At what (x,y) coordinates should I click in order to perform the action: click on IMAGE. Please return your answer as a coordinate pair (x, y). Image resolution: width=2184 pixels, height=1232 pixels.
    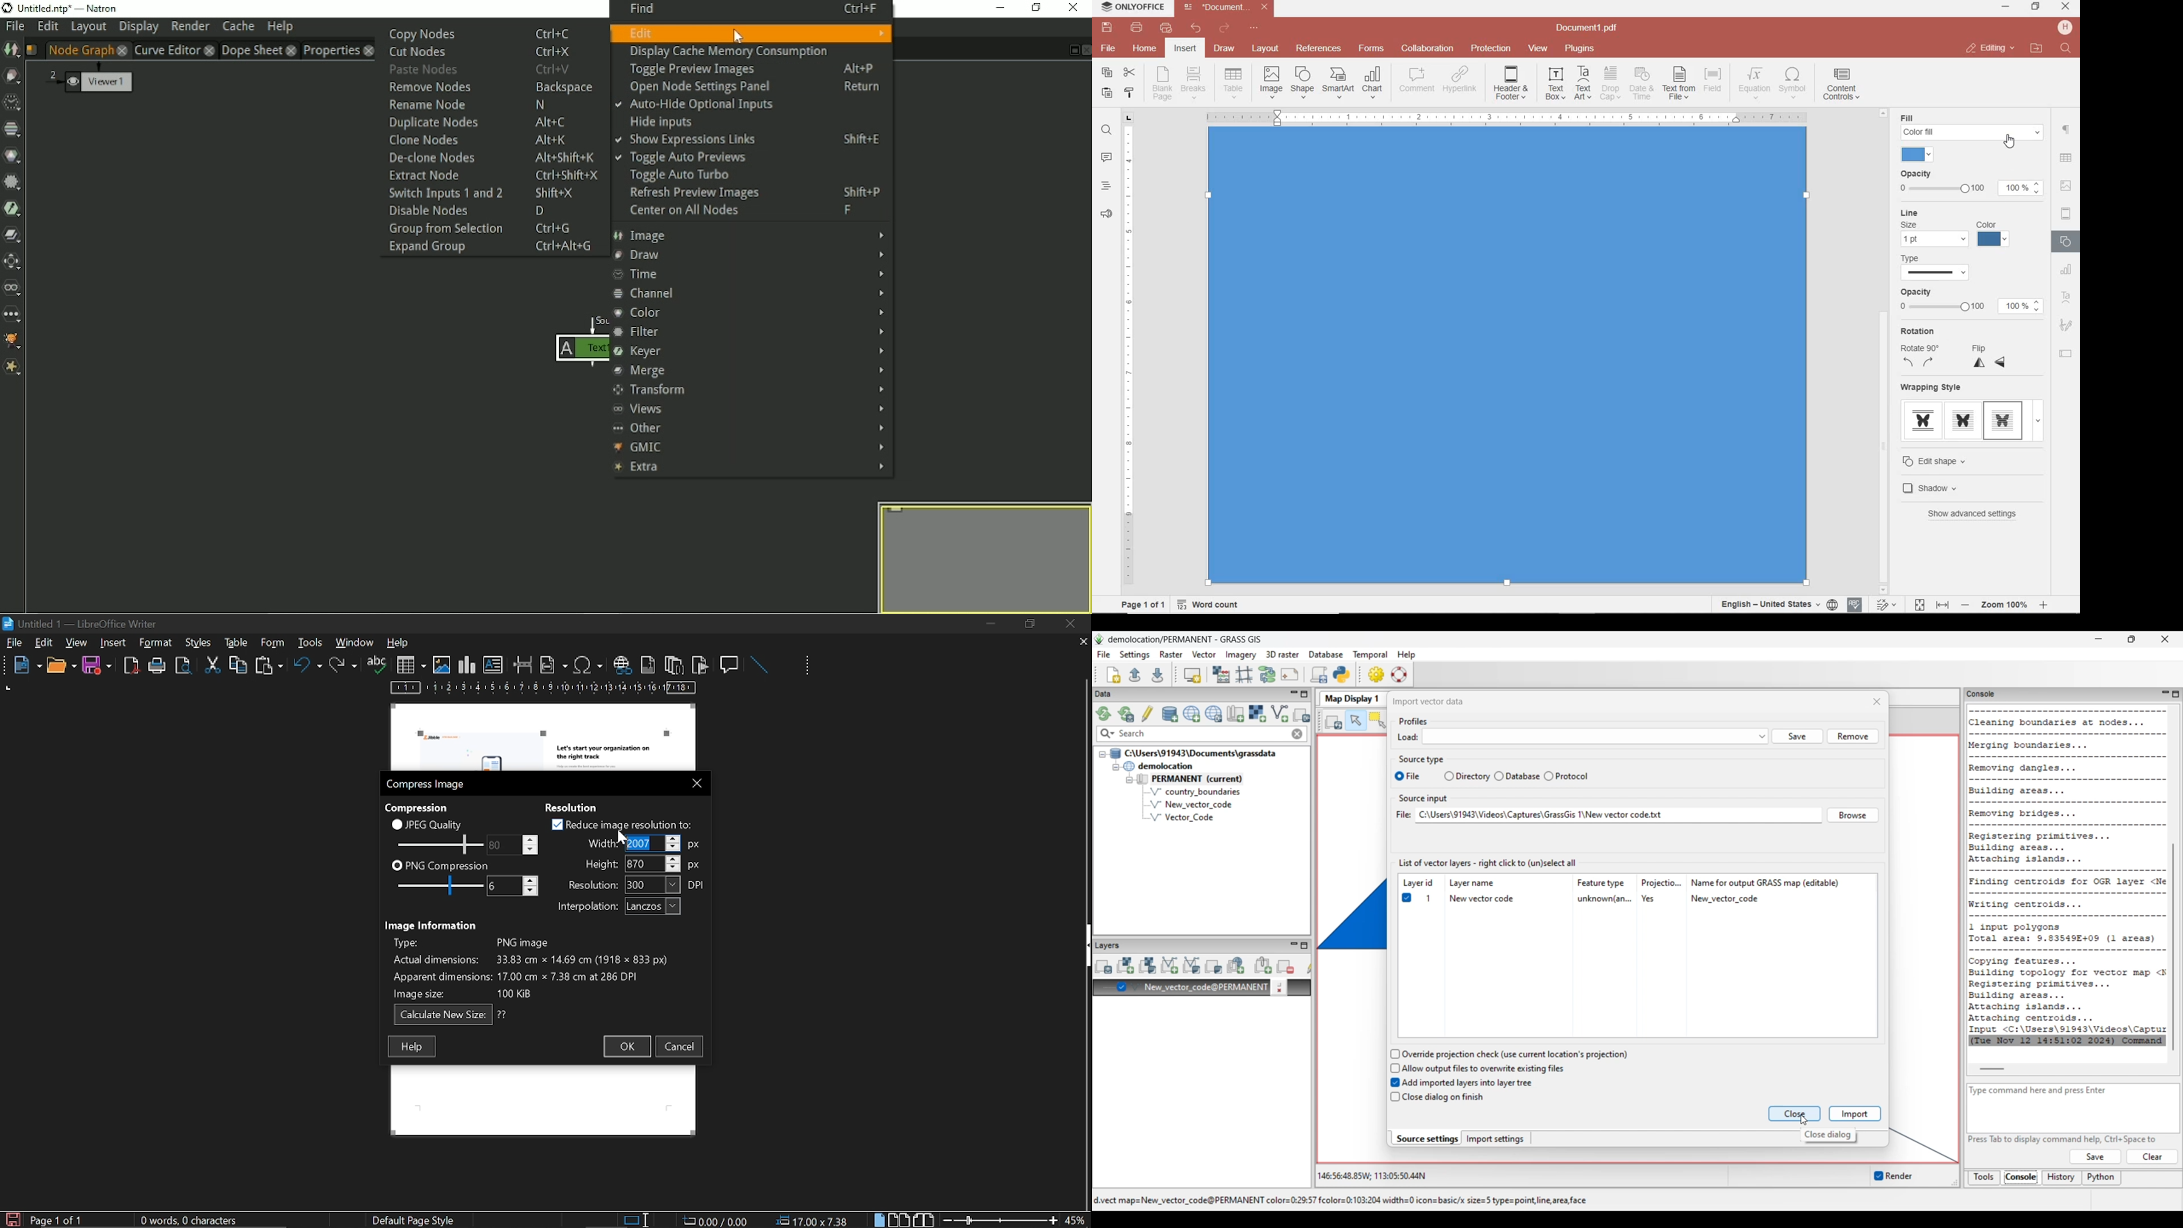
    Looking at the image, I should click on (2067, 187).